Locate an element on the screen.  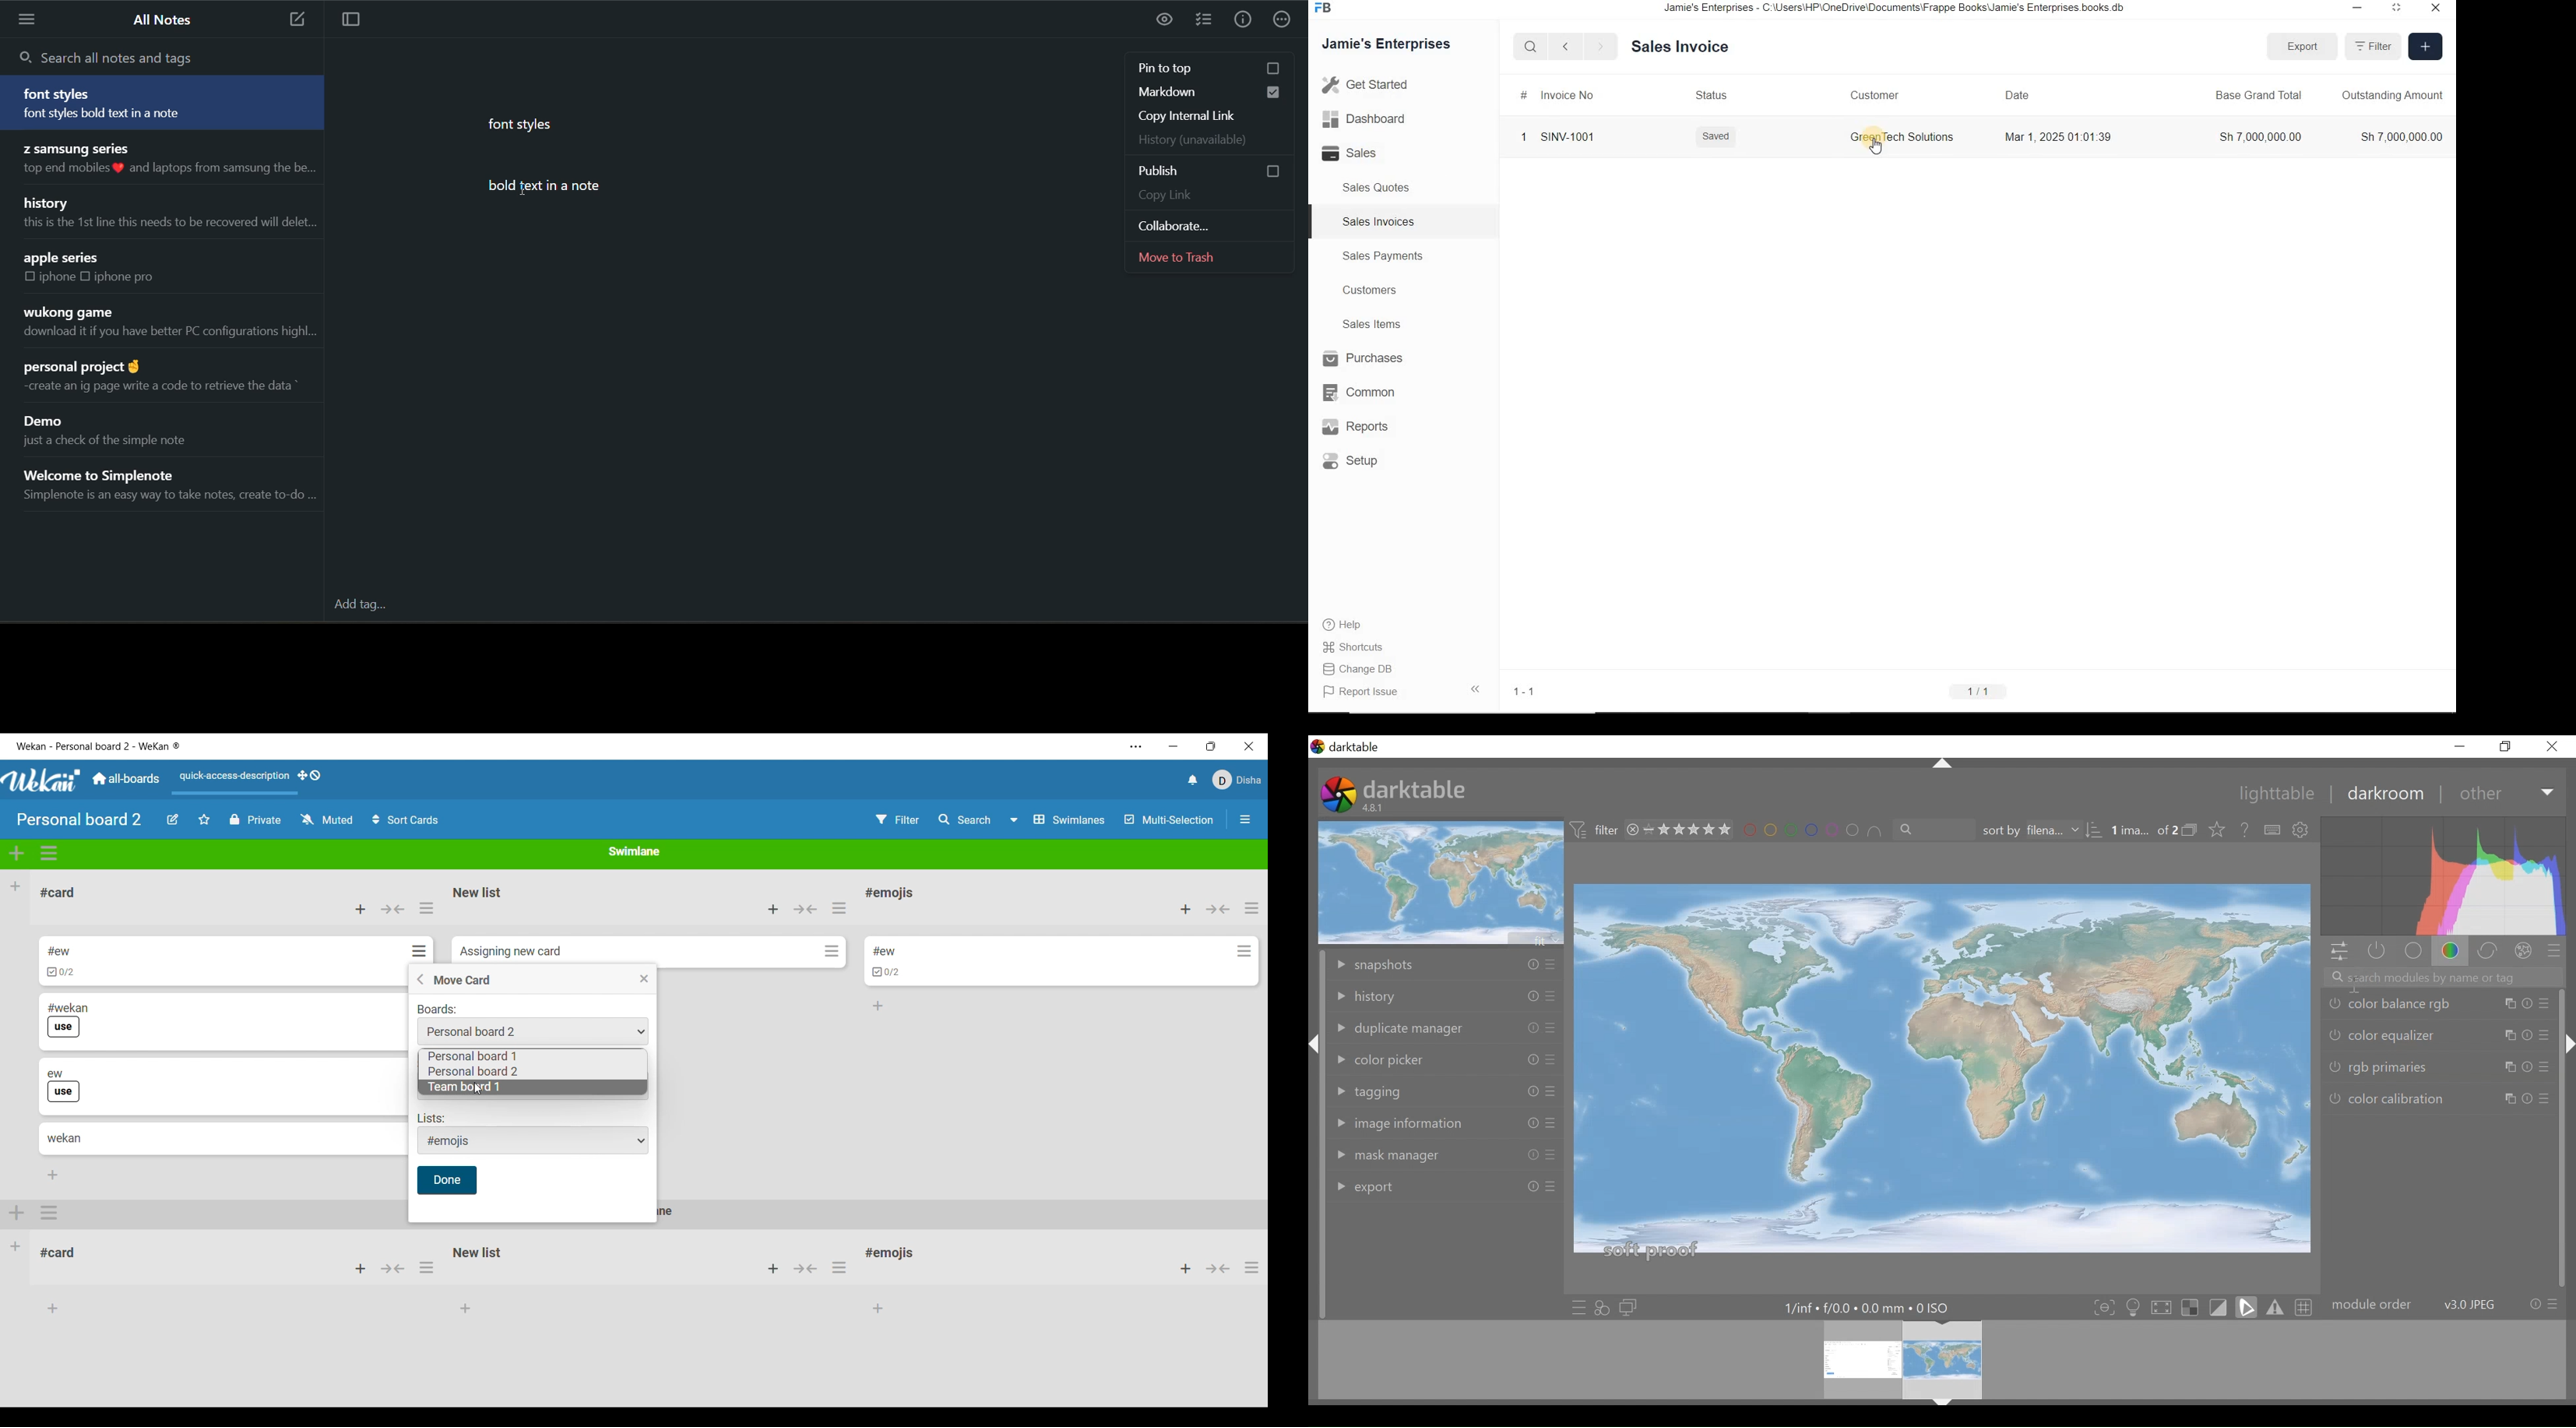
Close is located at coordinates (2553, 746).